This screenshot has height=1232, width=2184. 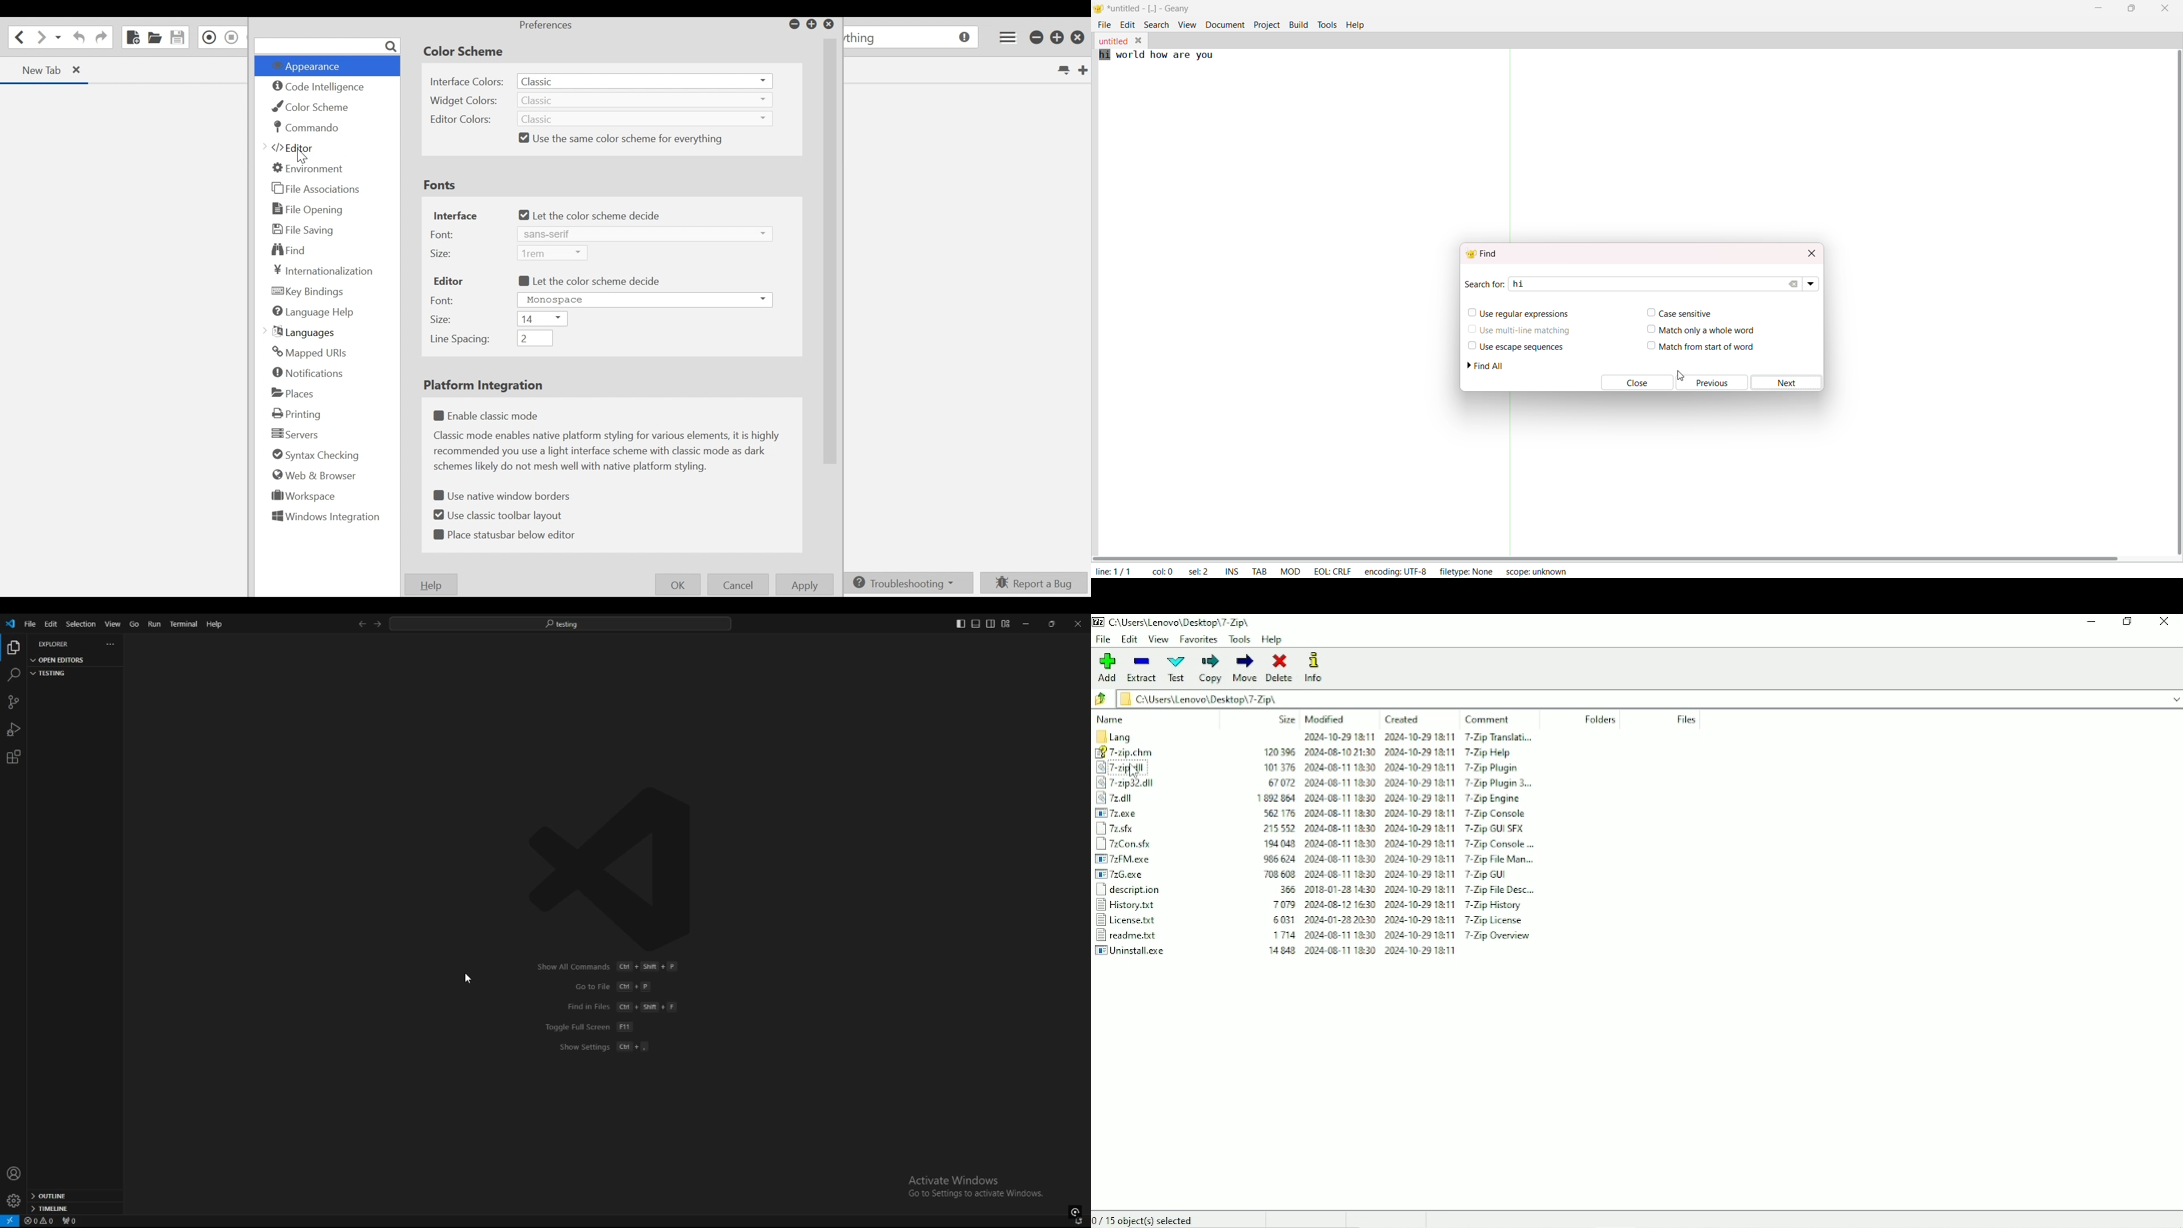 What do you see at coordinates (40, 38) in the screenshot?
I see `Go forward one location` at bounding box center [40, 38].